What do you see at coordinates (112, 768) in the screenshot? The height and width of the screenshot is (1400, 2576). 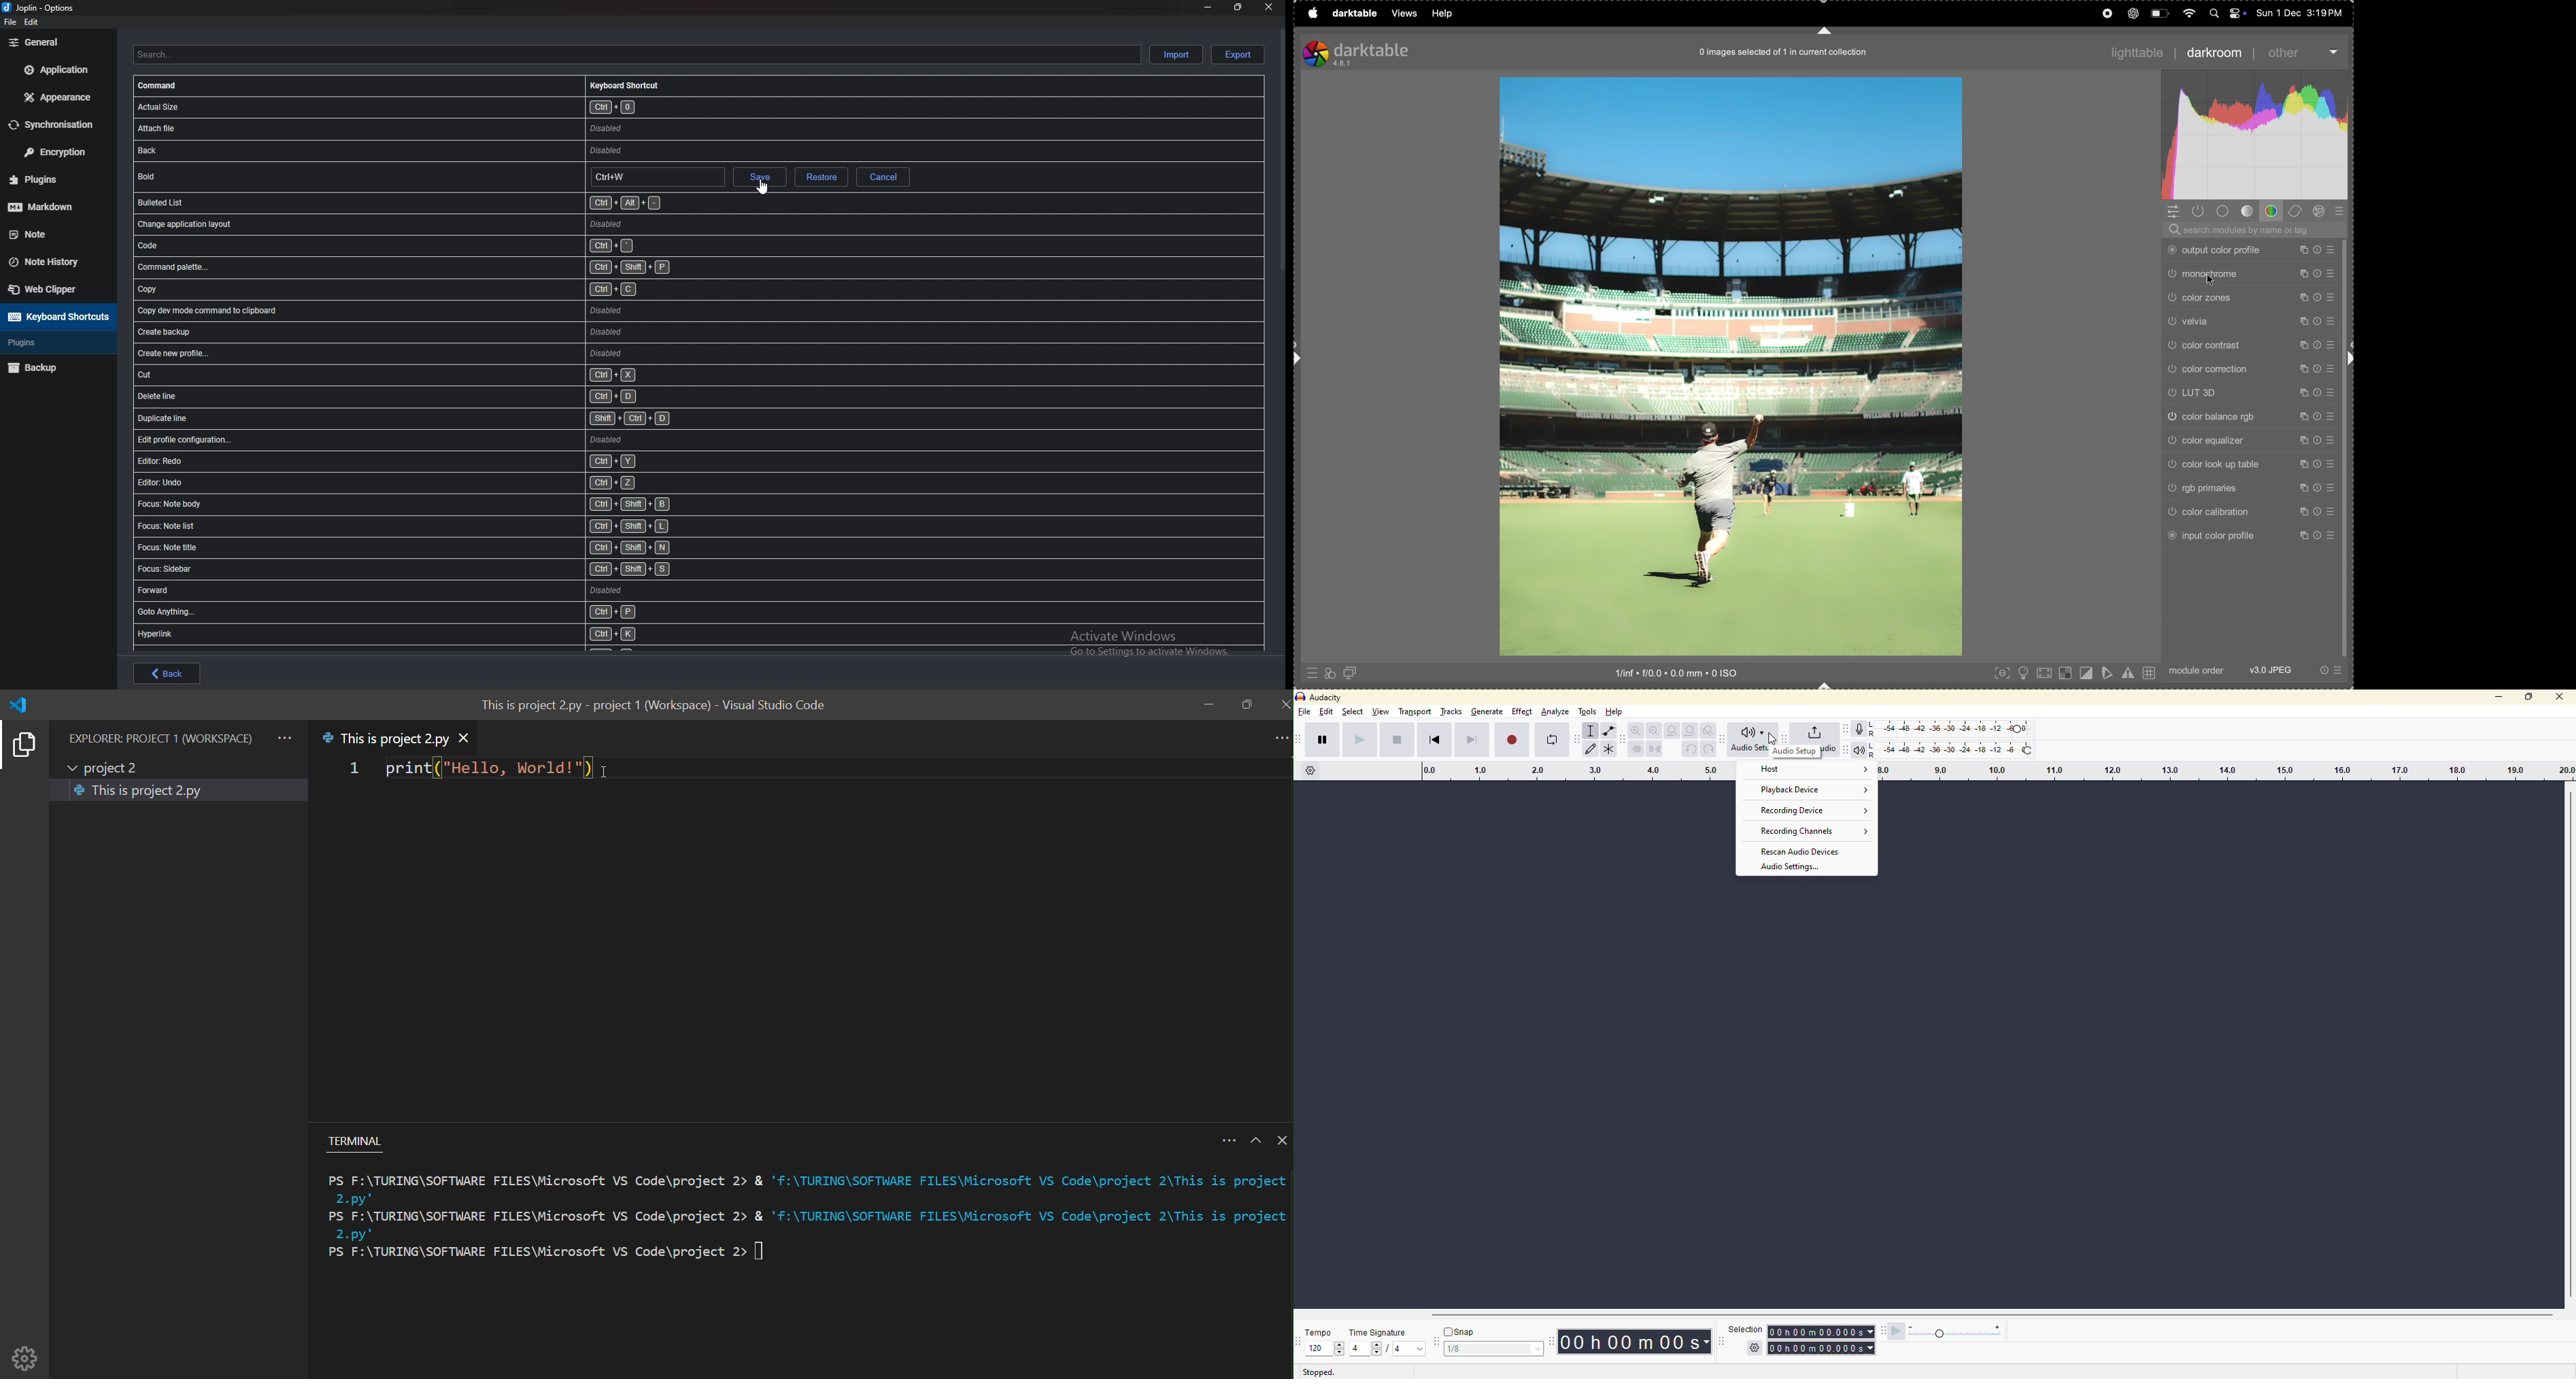 I see `current open project` at bounding box center [112, 768].